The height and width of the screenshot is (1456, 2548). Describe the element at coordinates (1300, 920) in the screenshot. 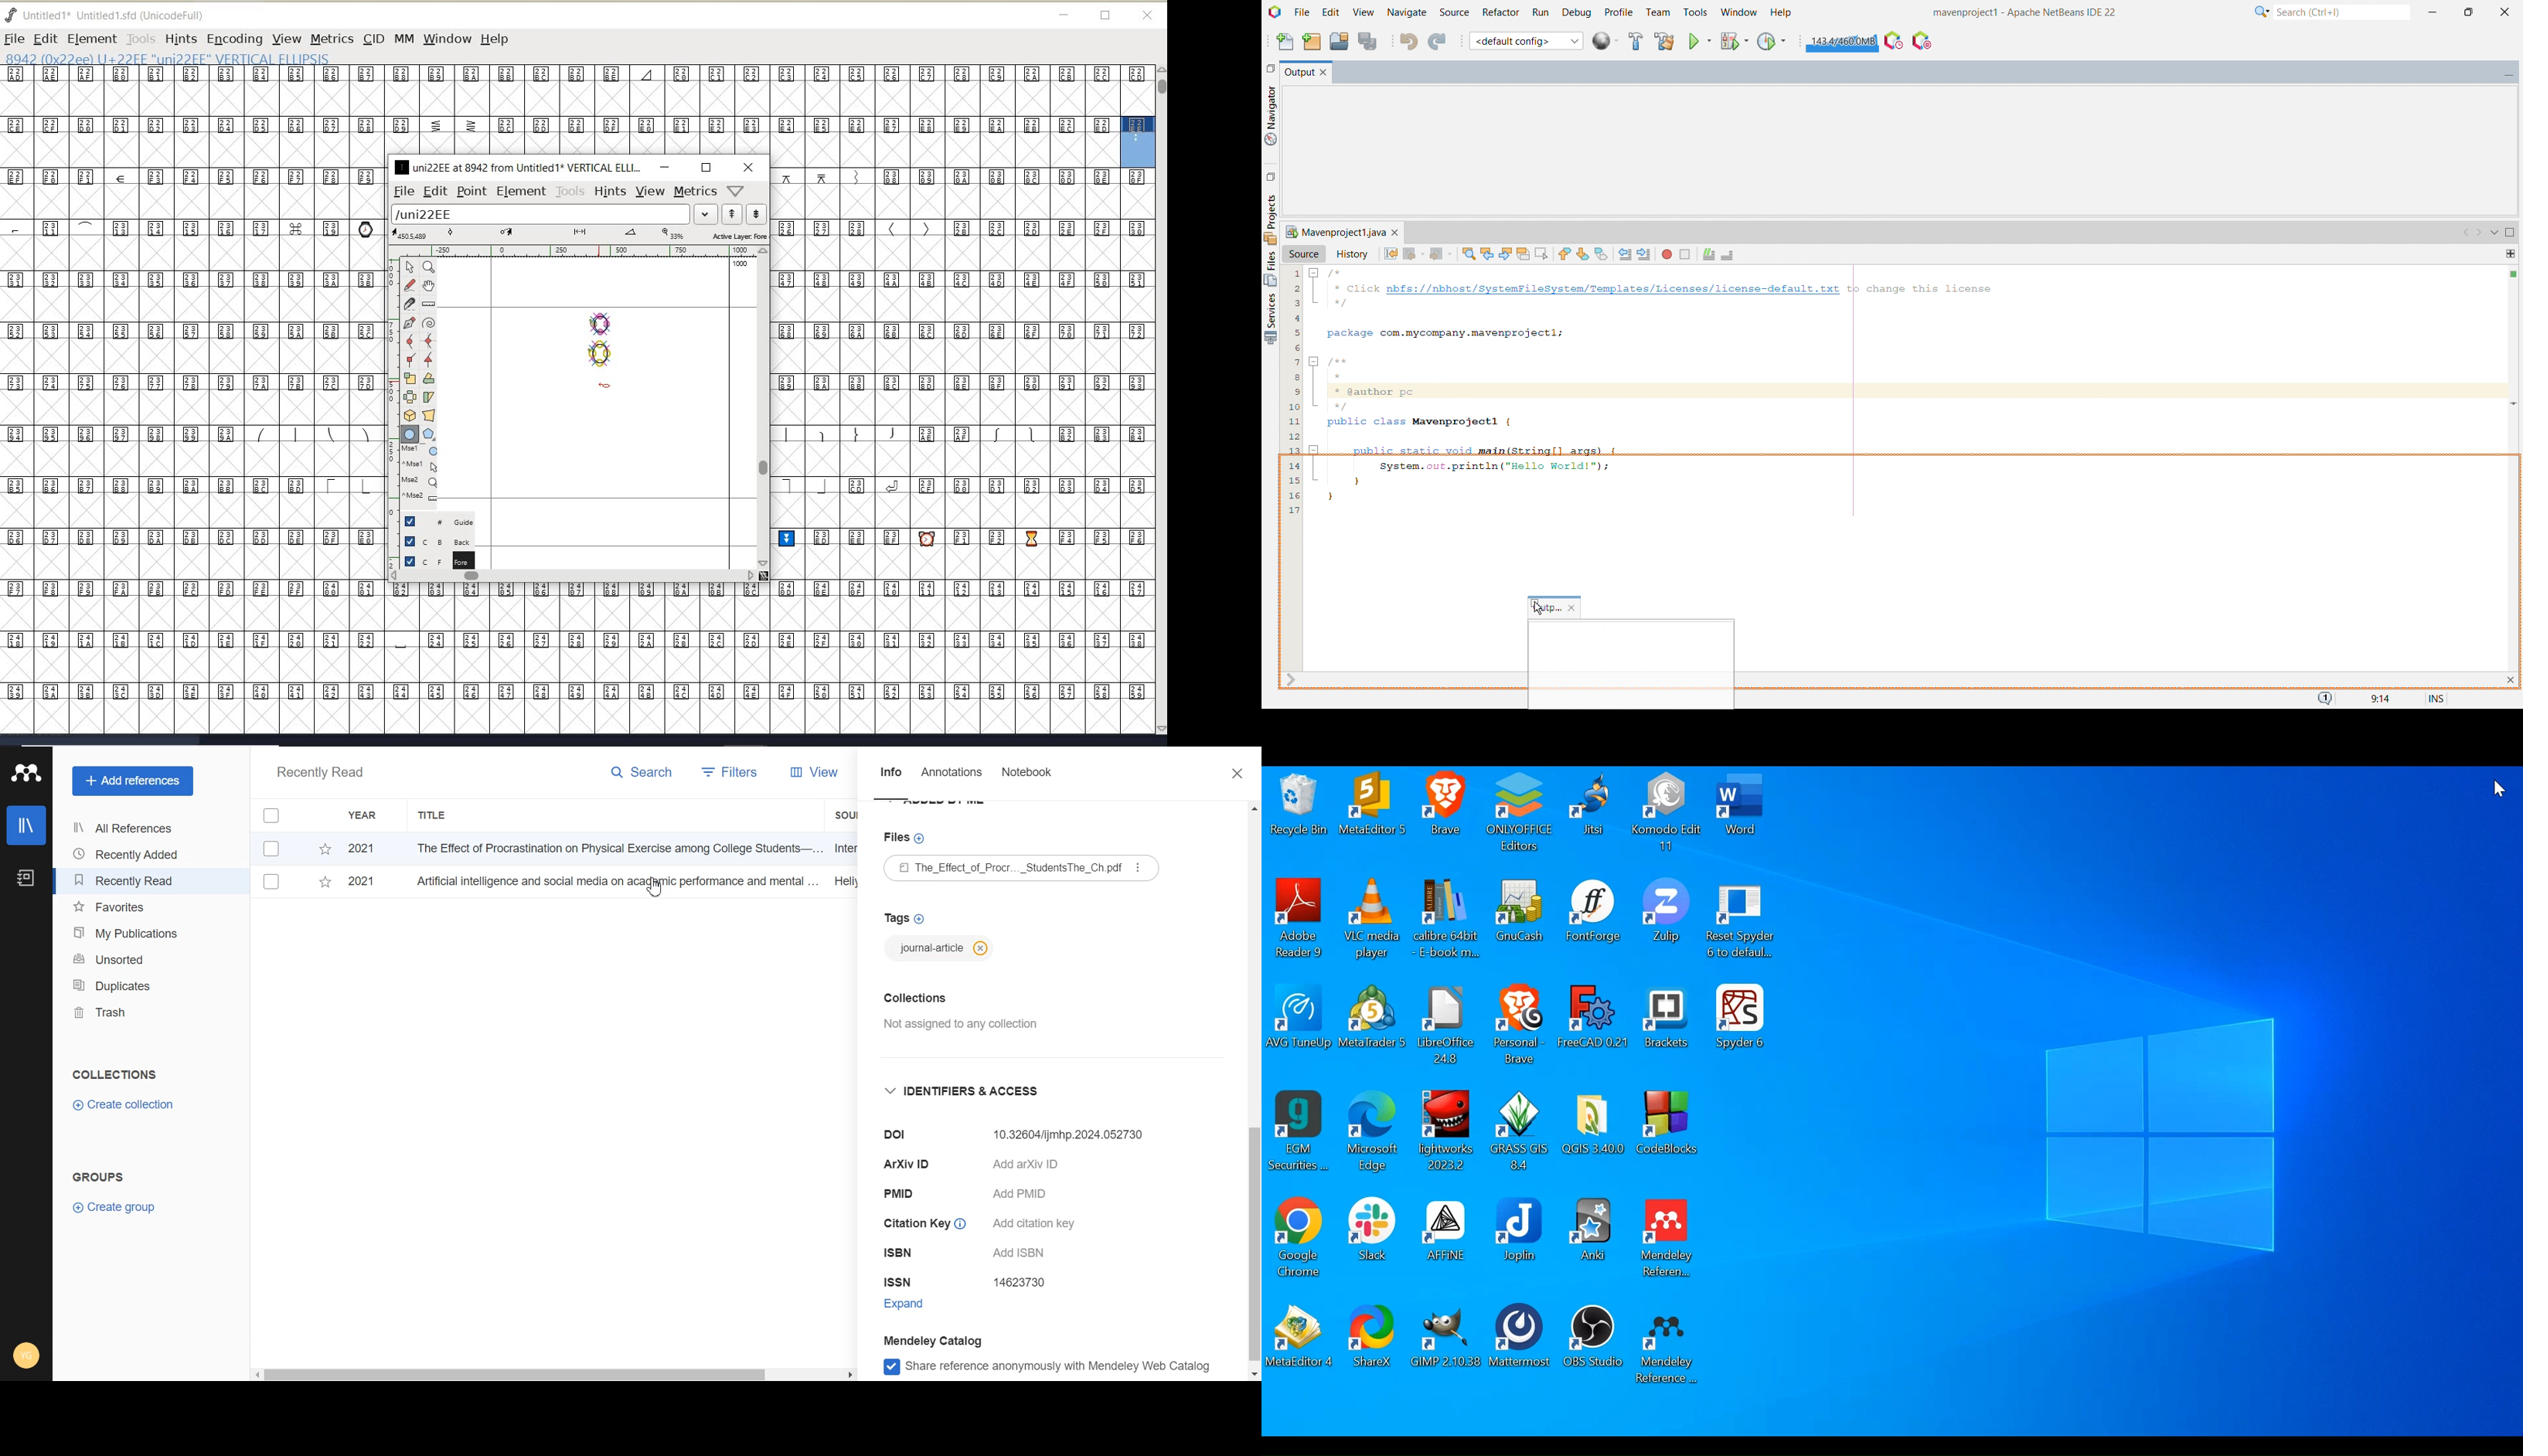

I see `Adobe Reader 9` at that location.